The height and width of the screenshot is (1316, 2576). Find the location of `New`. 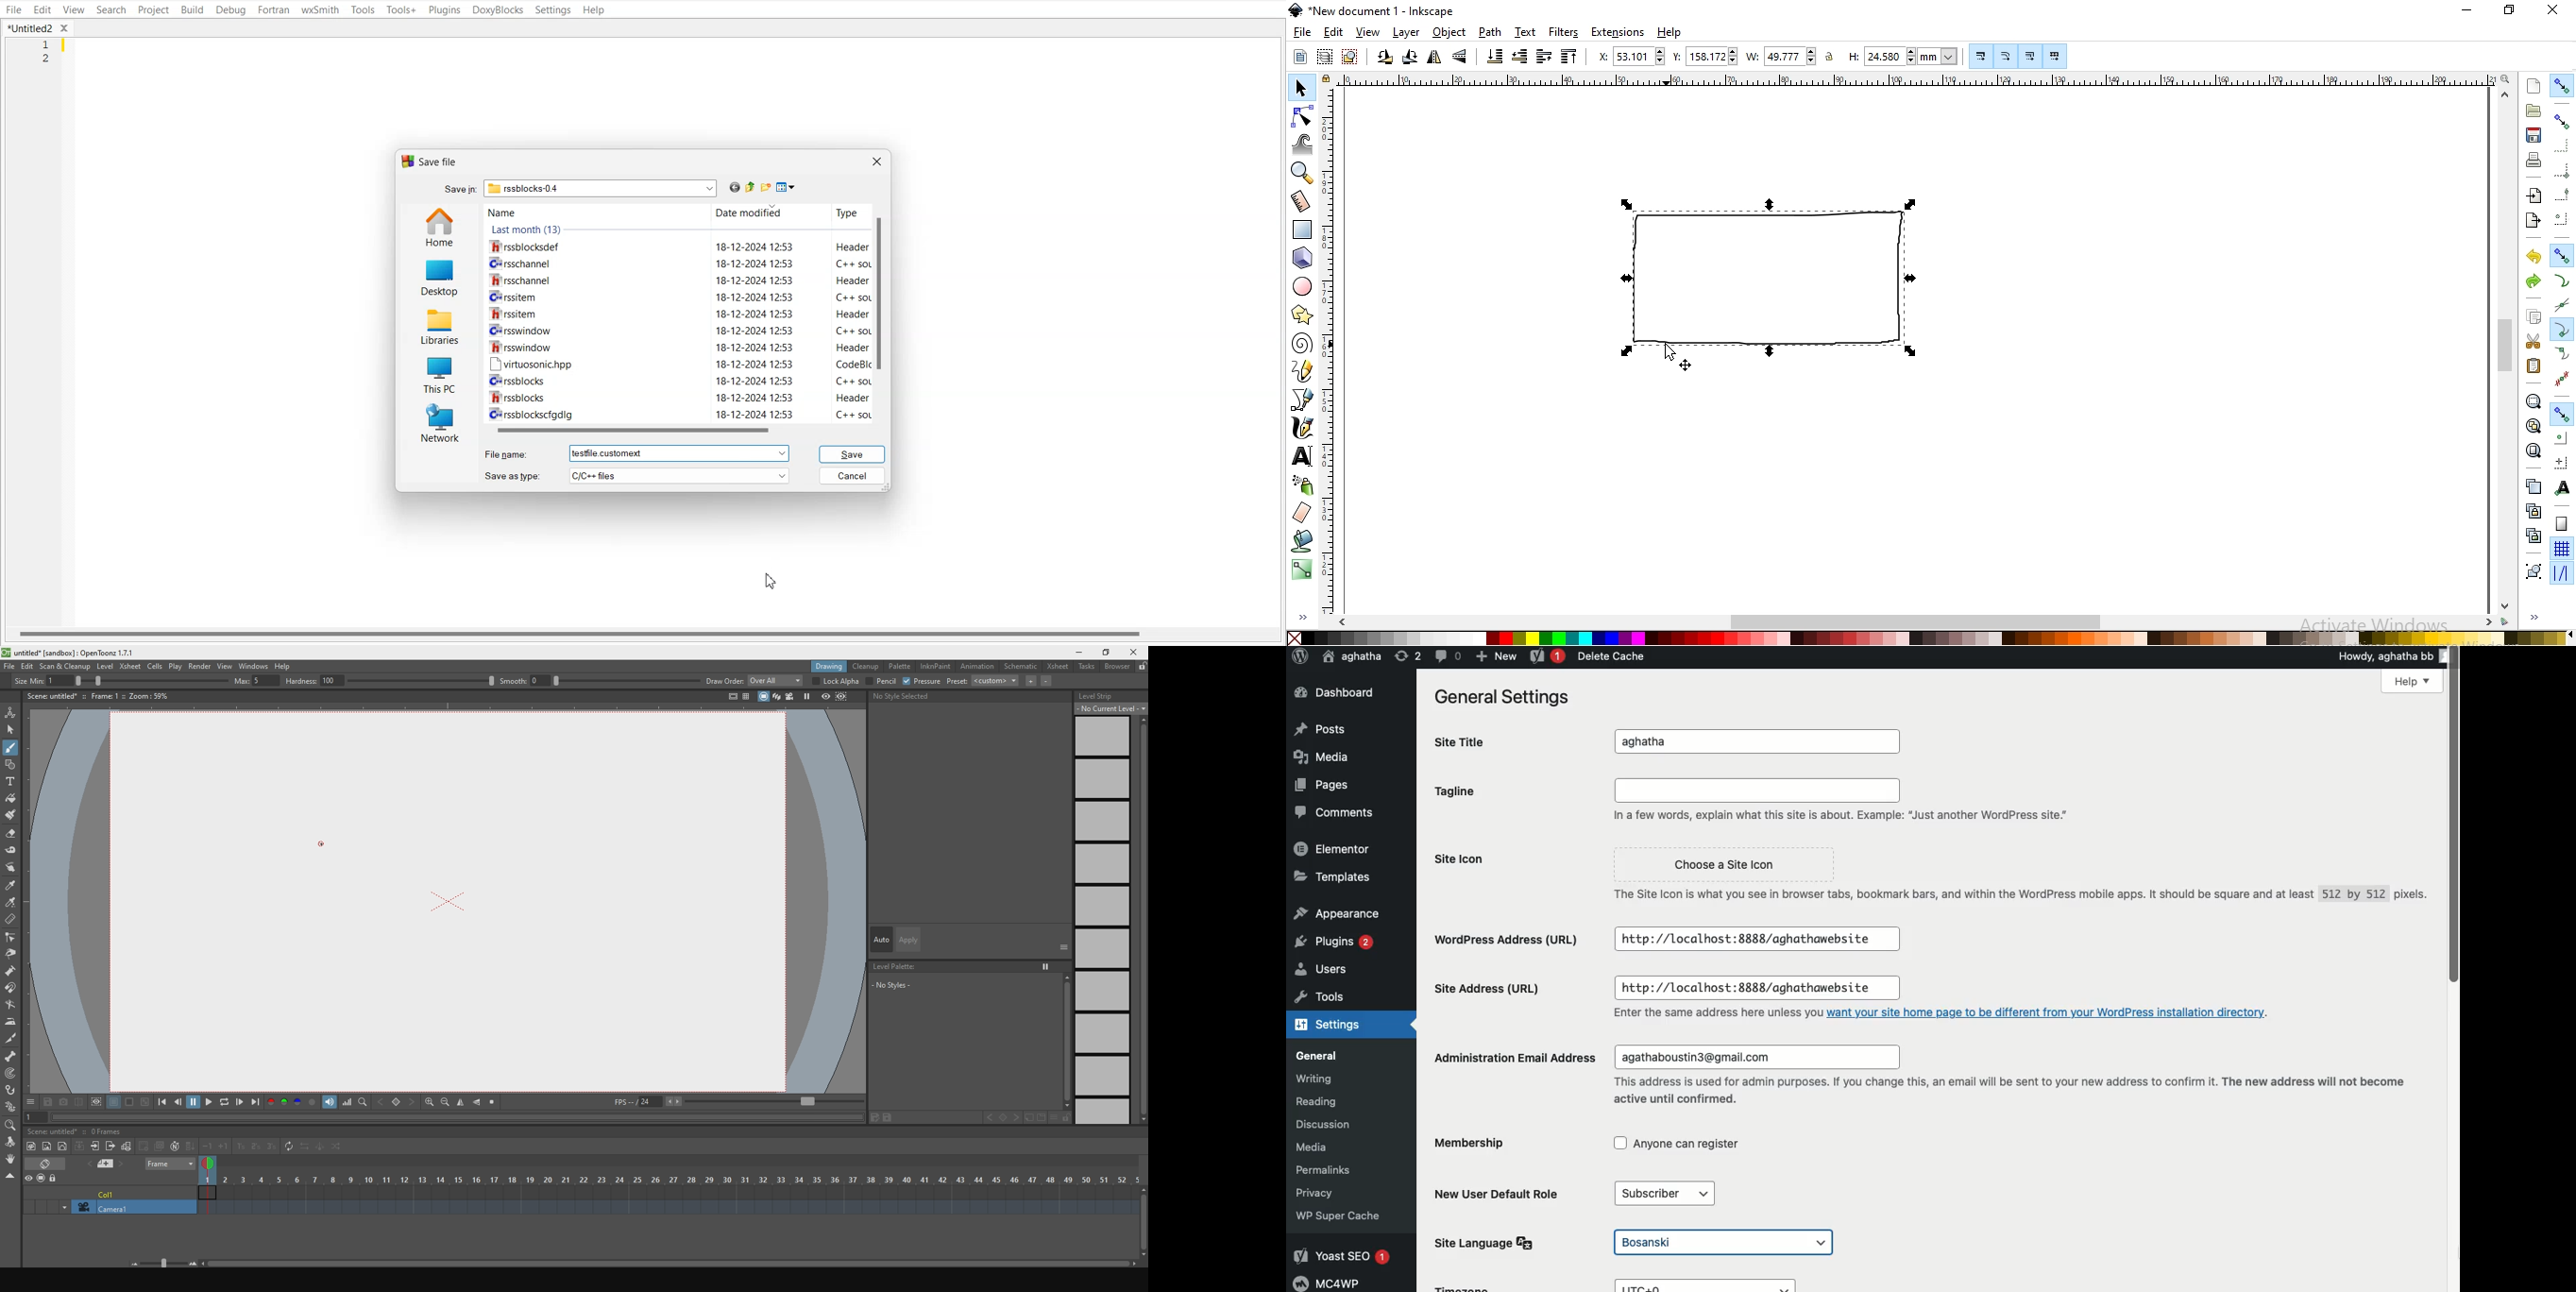

New is located at coordinates (1493, 656).